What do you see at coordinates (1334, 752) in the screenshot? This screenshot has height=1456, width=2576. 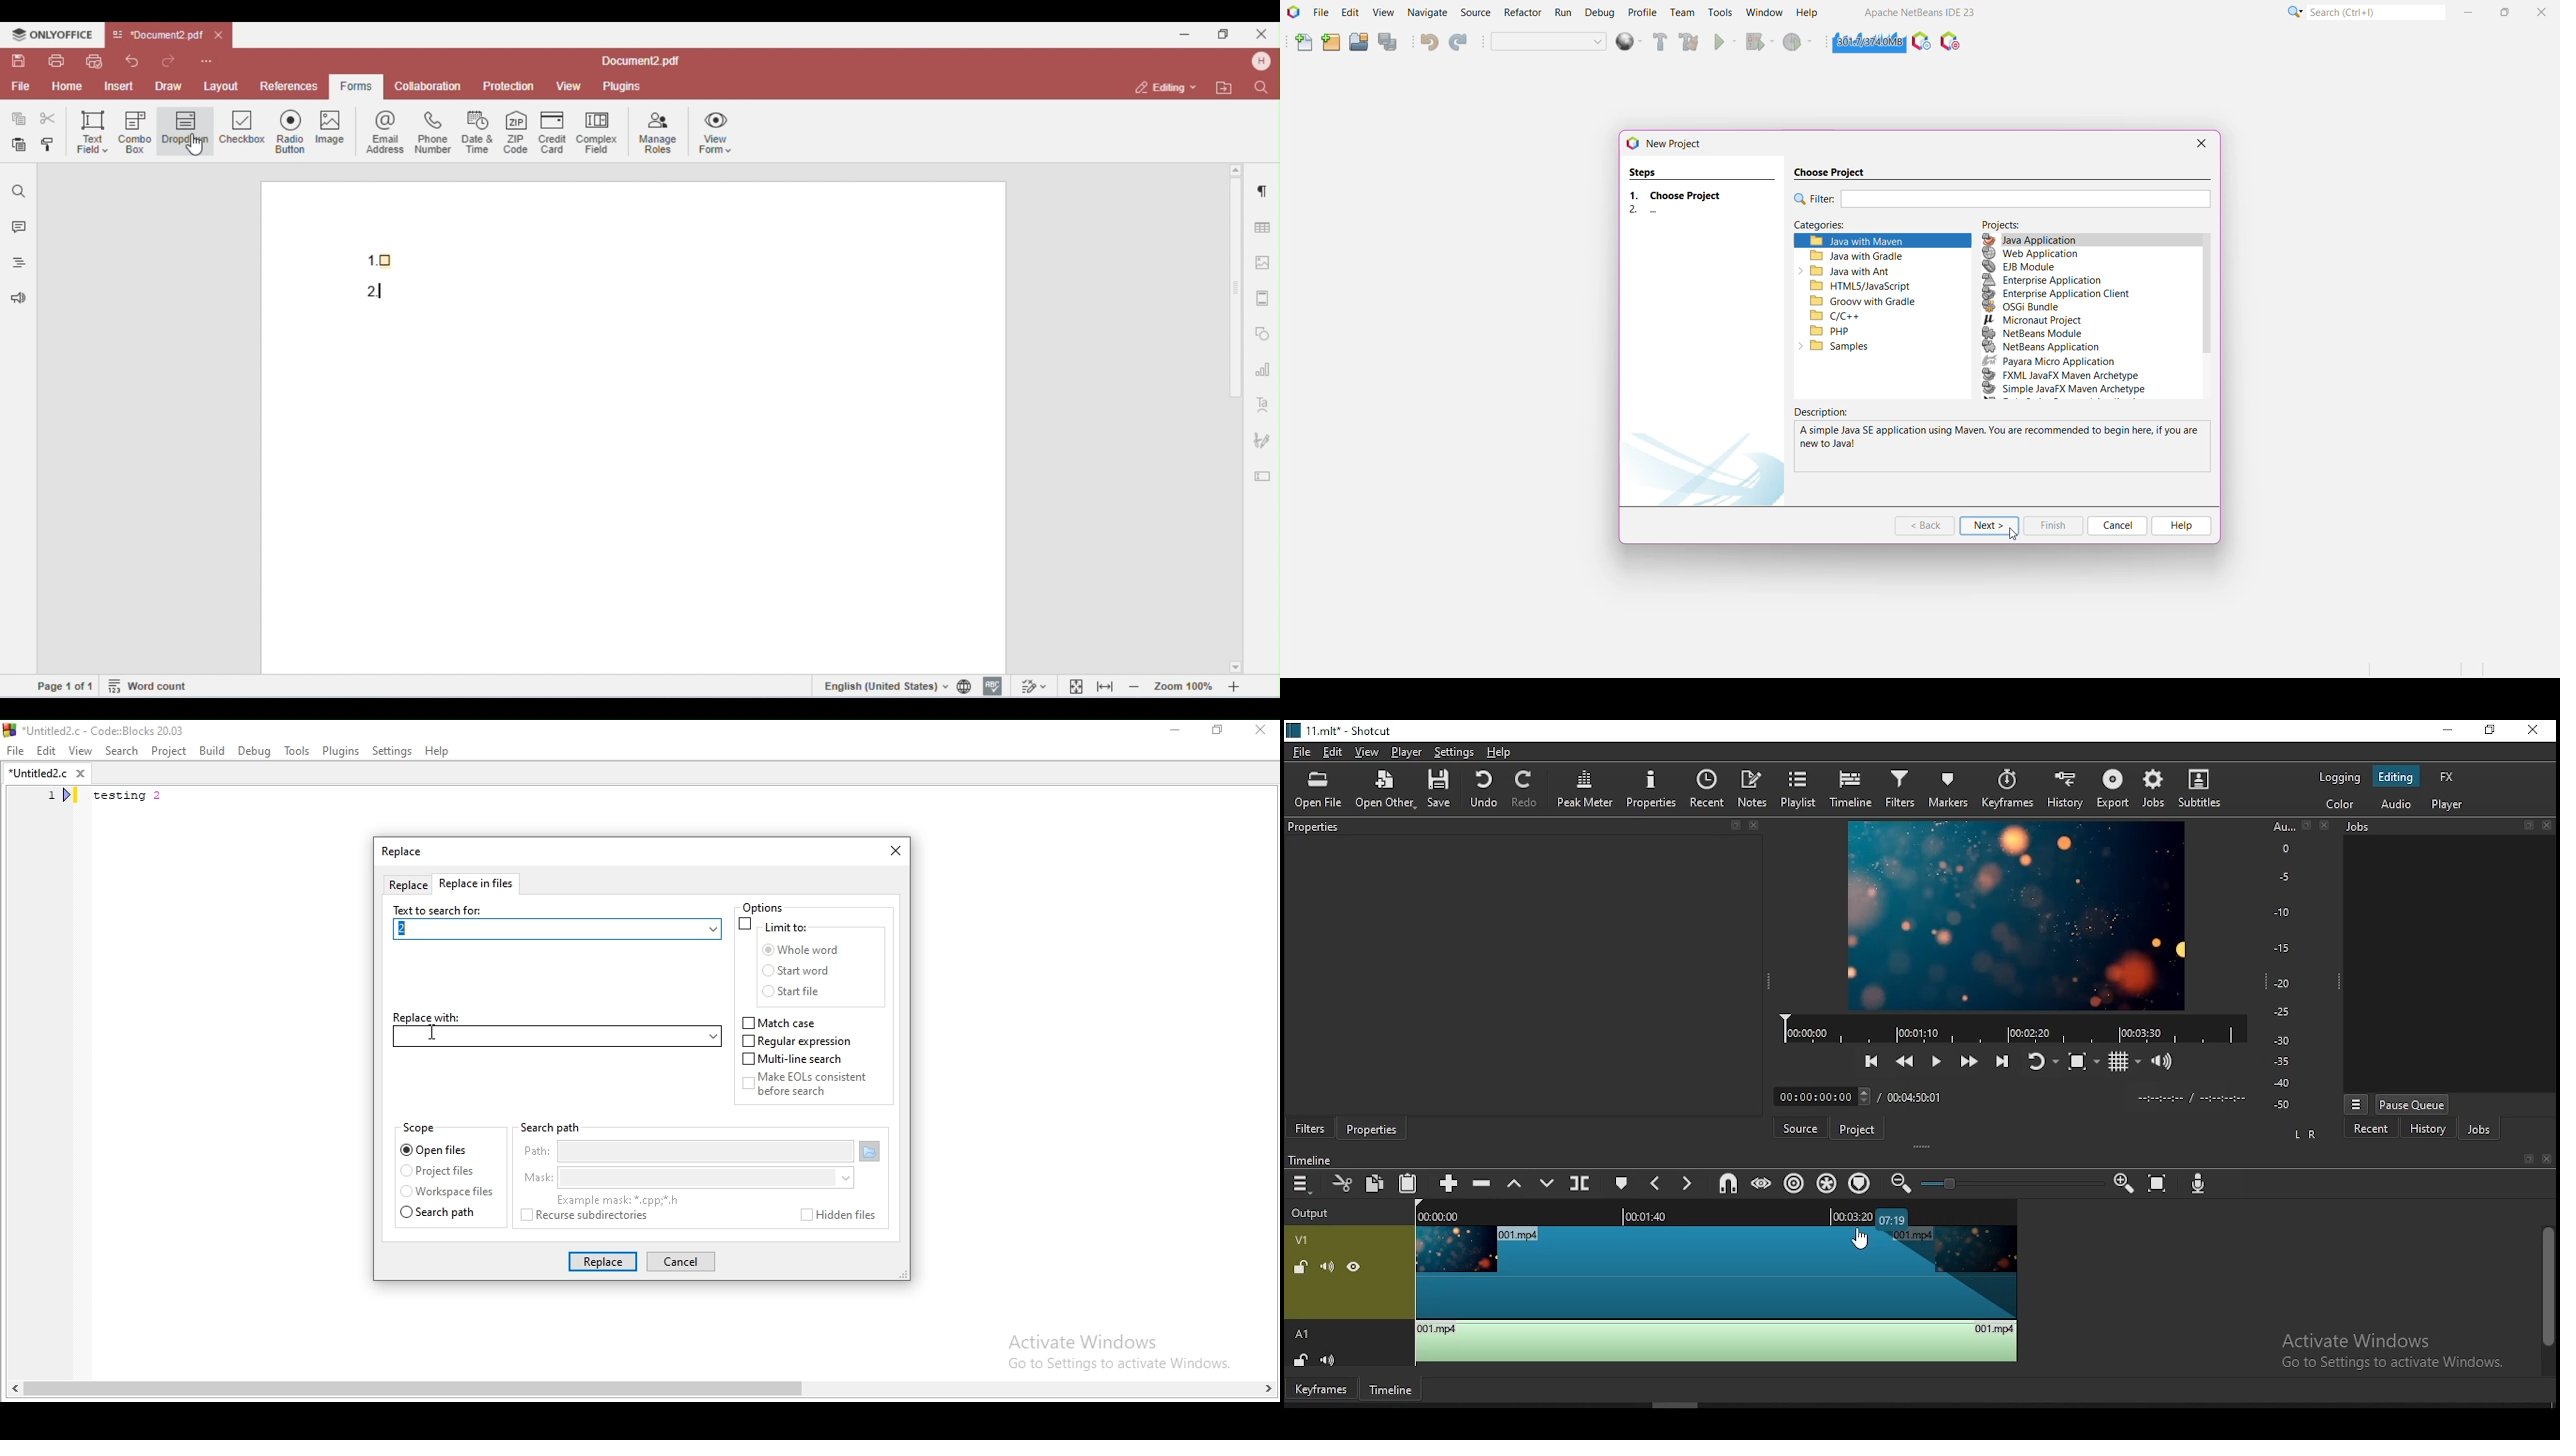 I see `edit` at bounding box center [1334, 752].